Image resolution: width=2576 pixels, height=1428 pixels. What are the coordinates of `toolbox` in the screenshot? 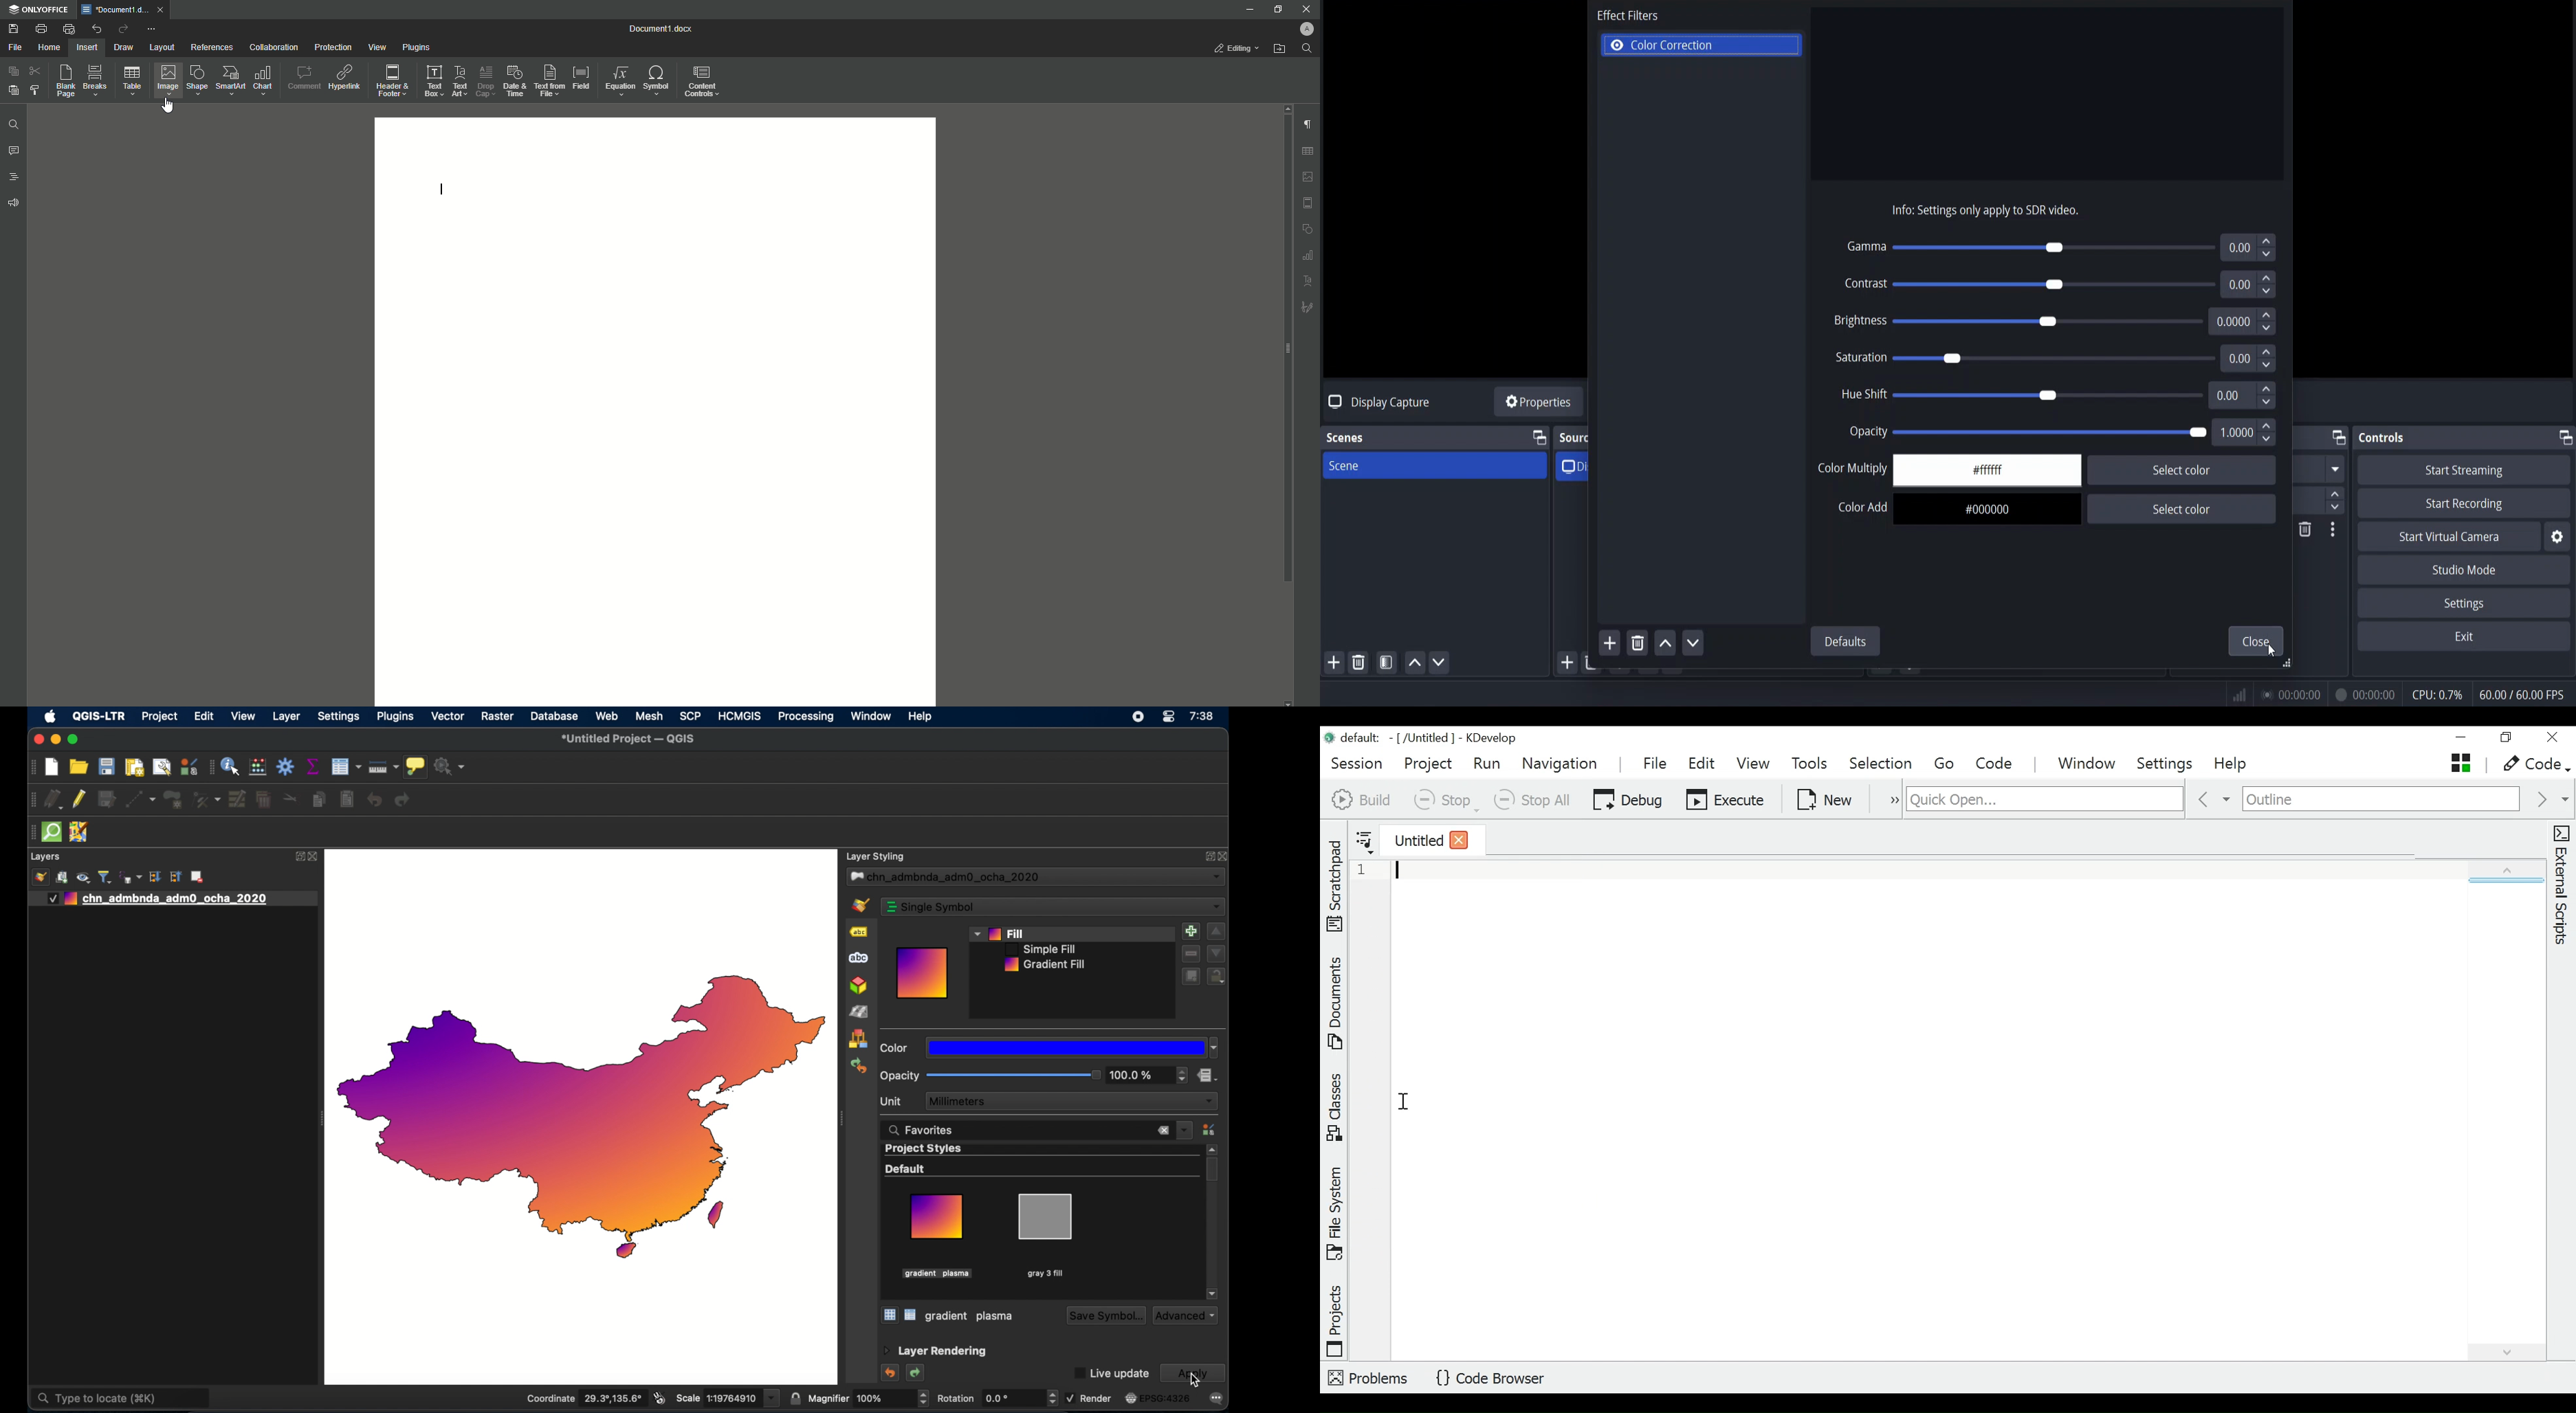 It's located at (285, 767).